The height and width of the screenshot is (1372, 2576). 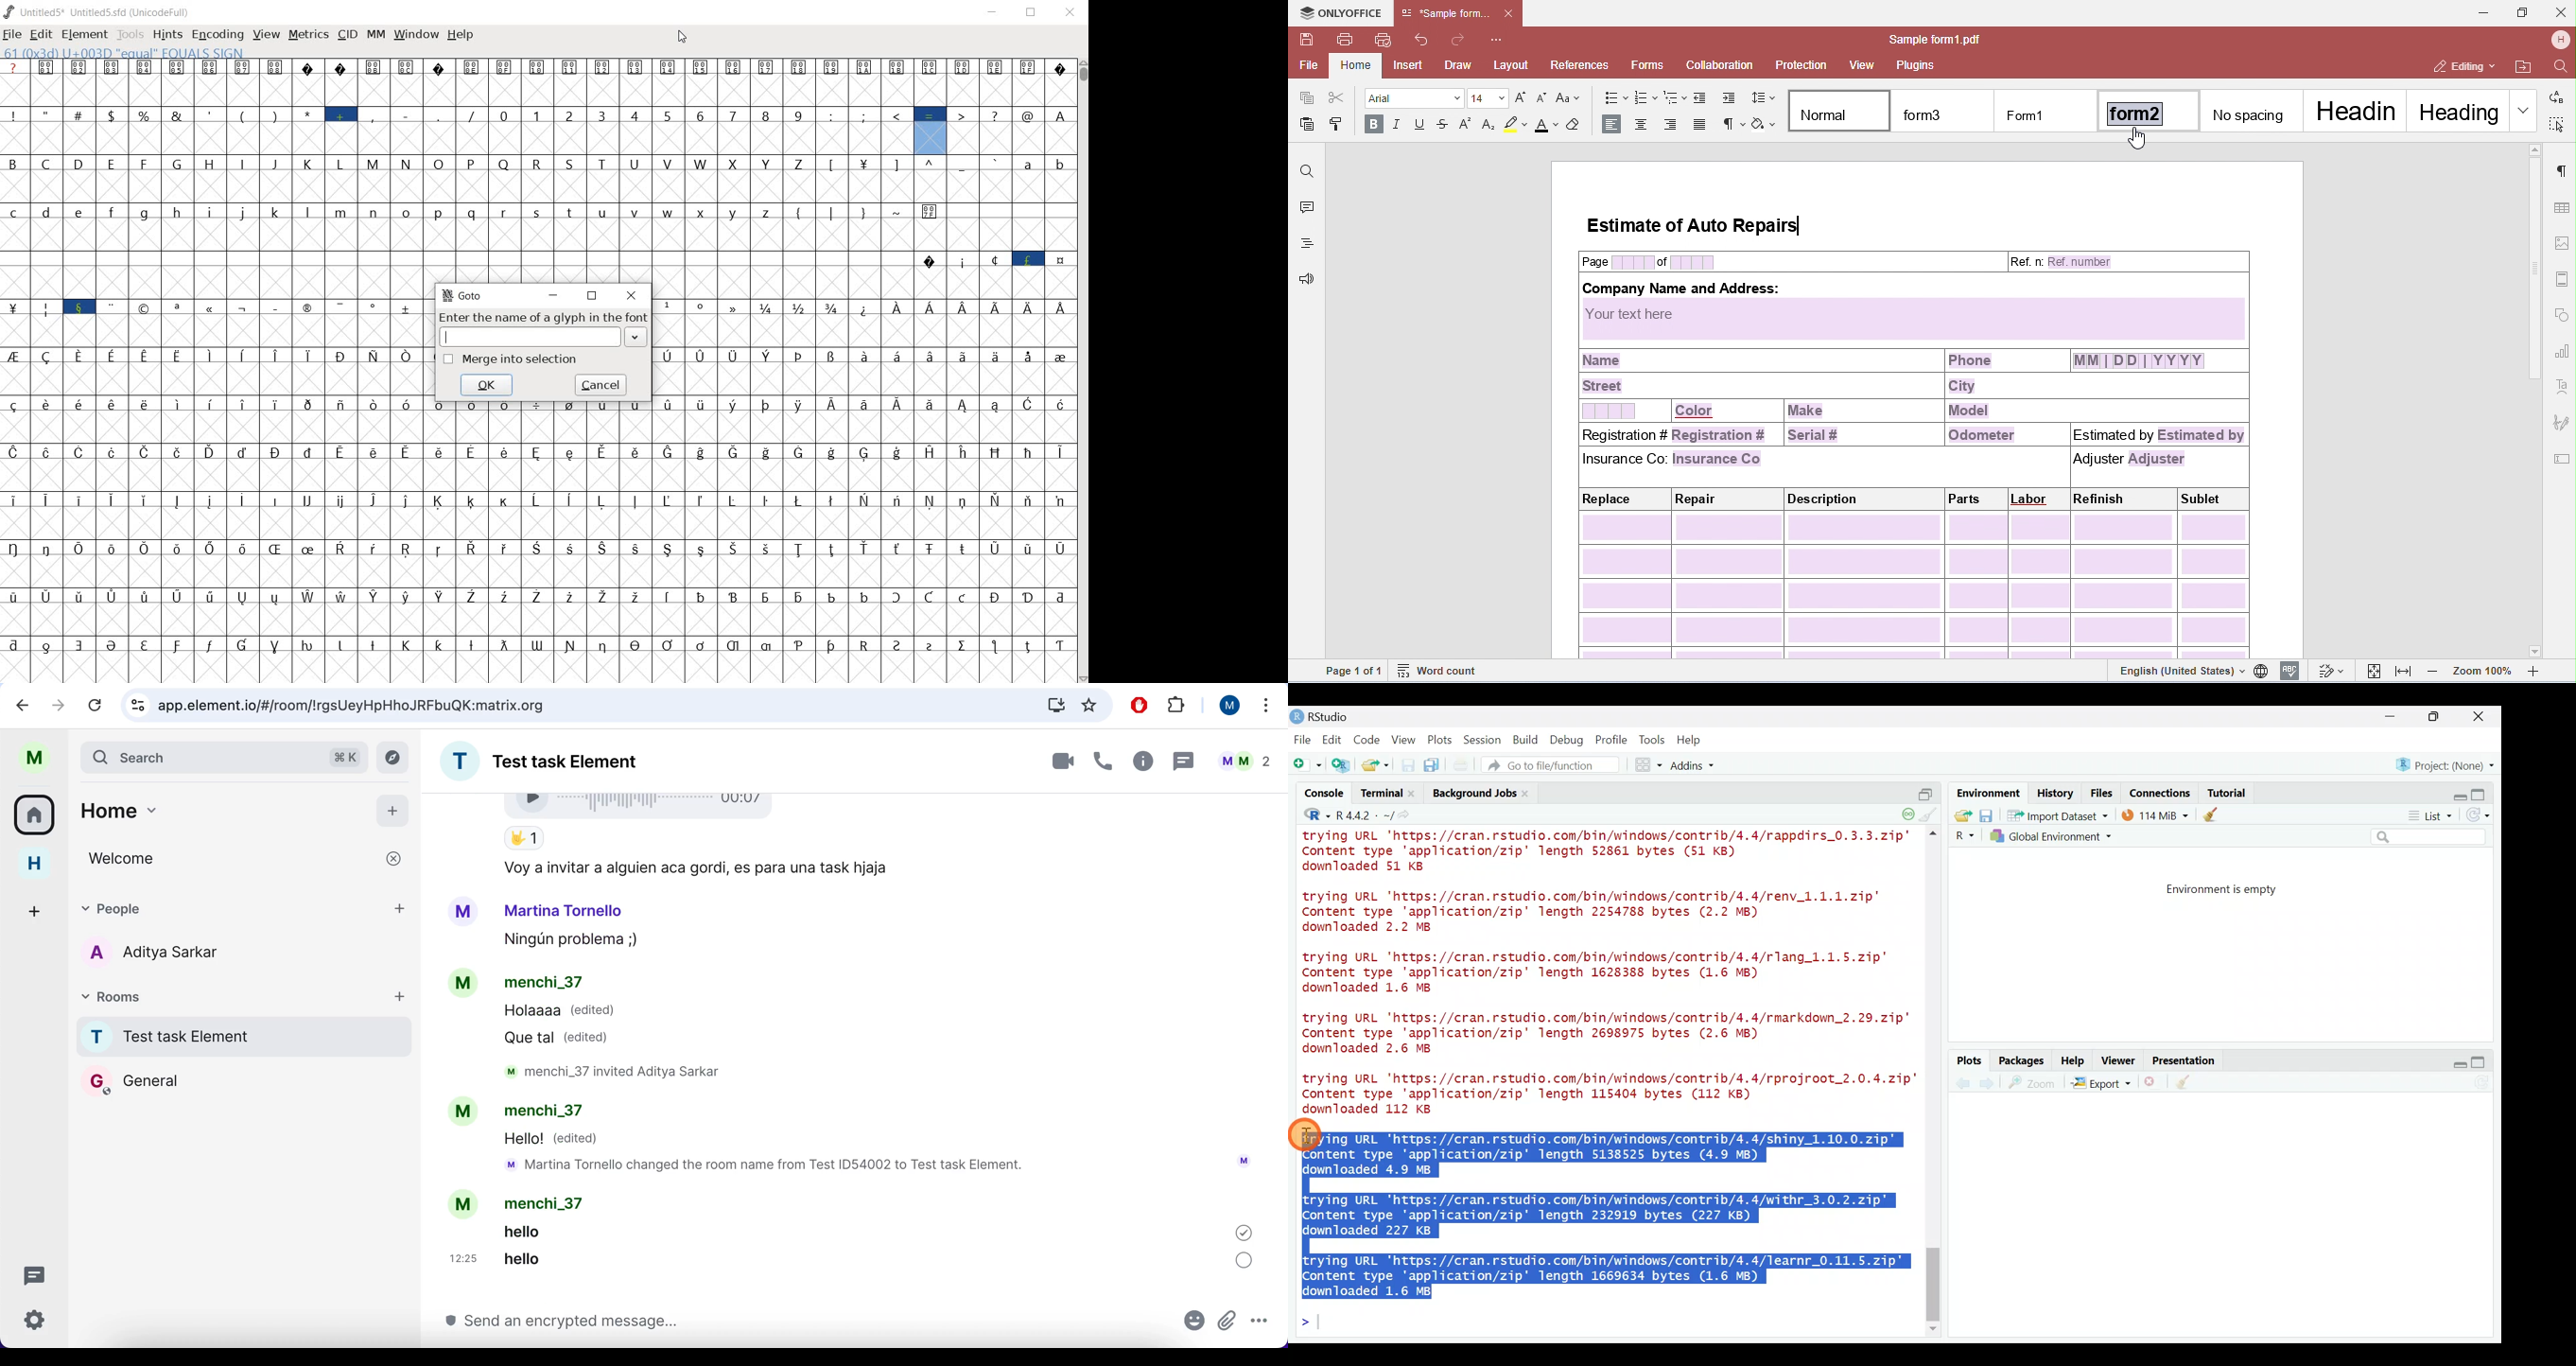 I want to click on Environment, so click(x=1987, y=792).